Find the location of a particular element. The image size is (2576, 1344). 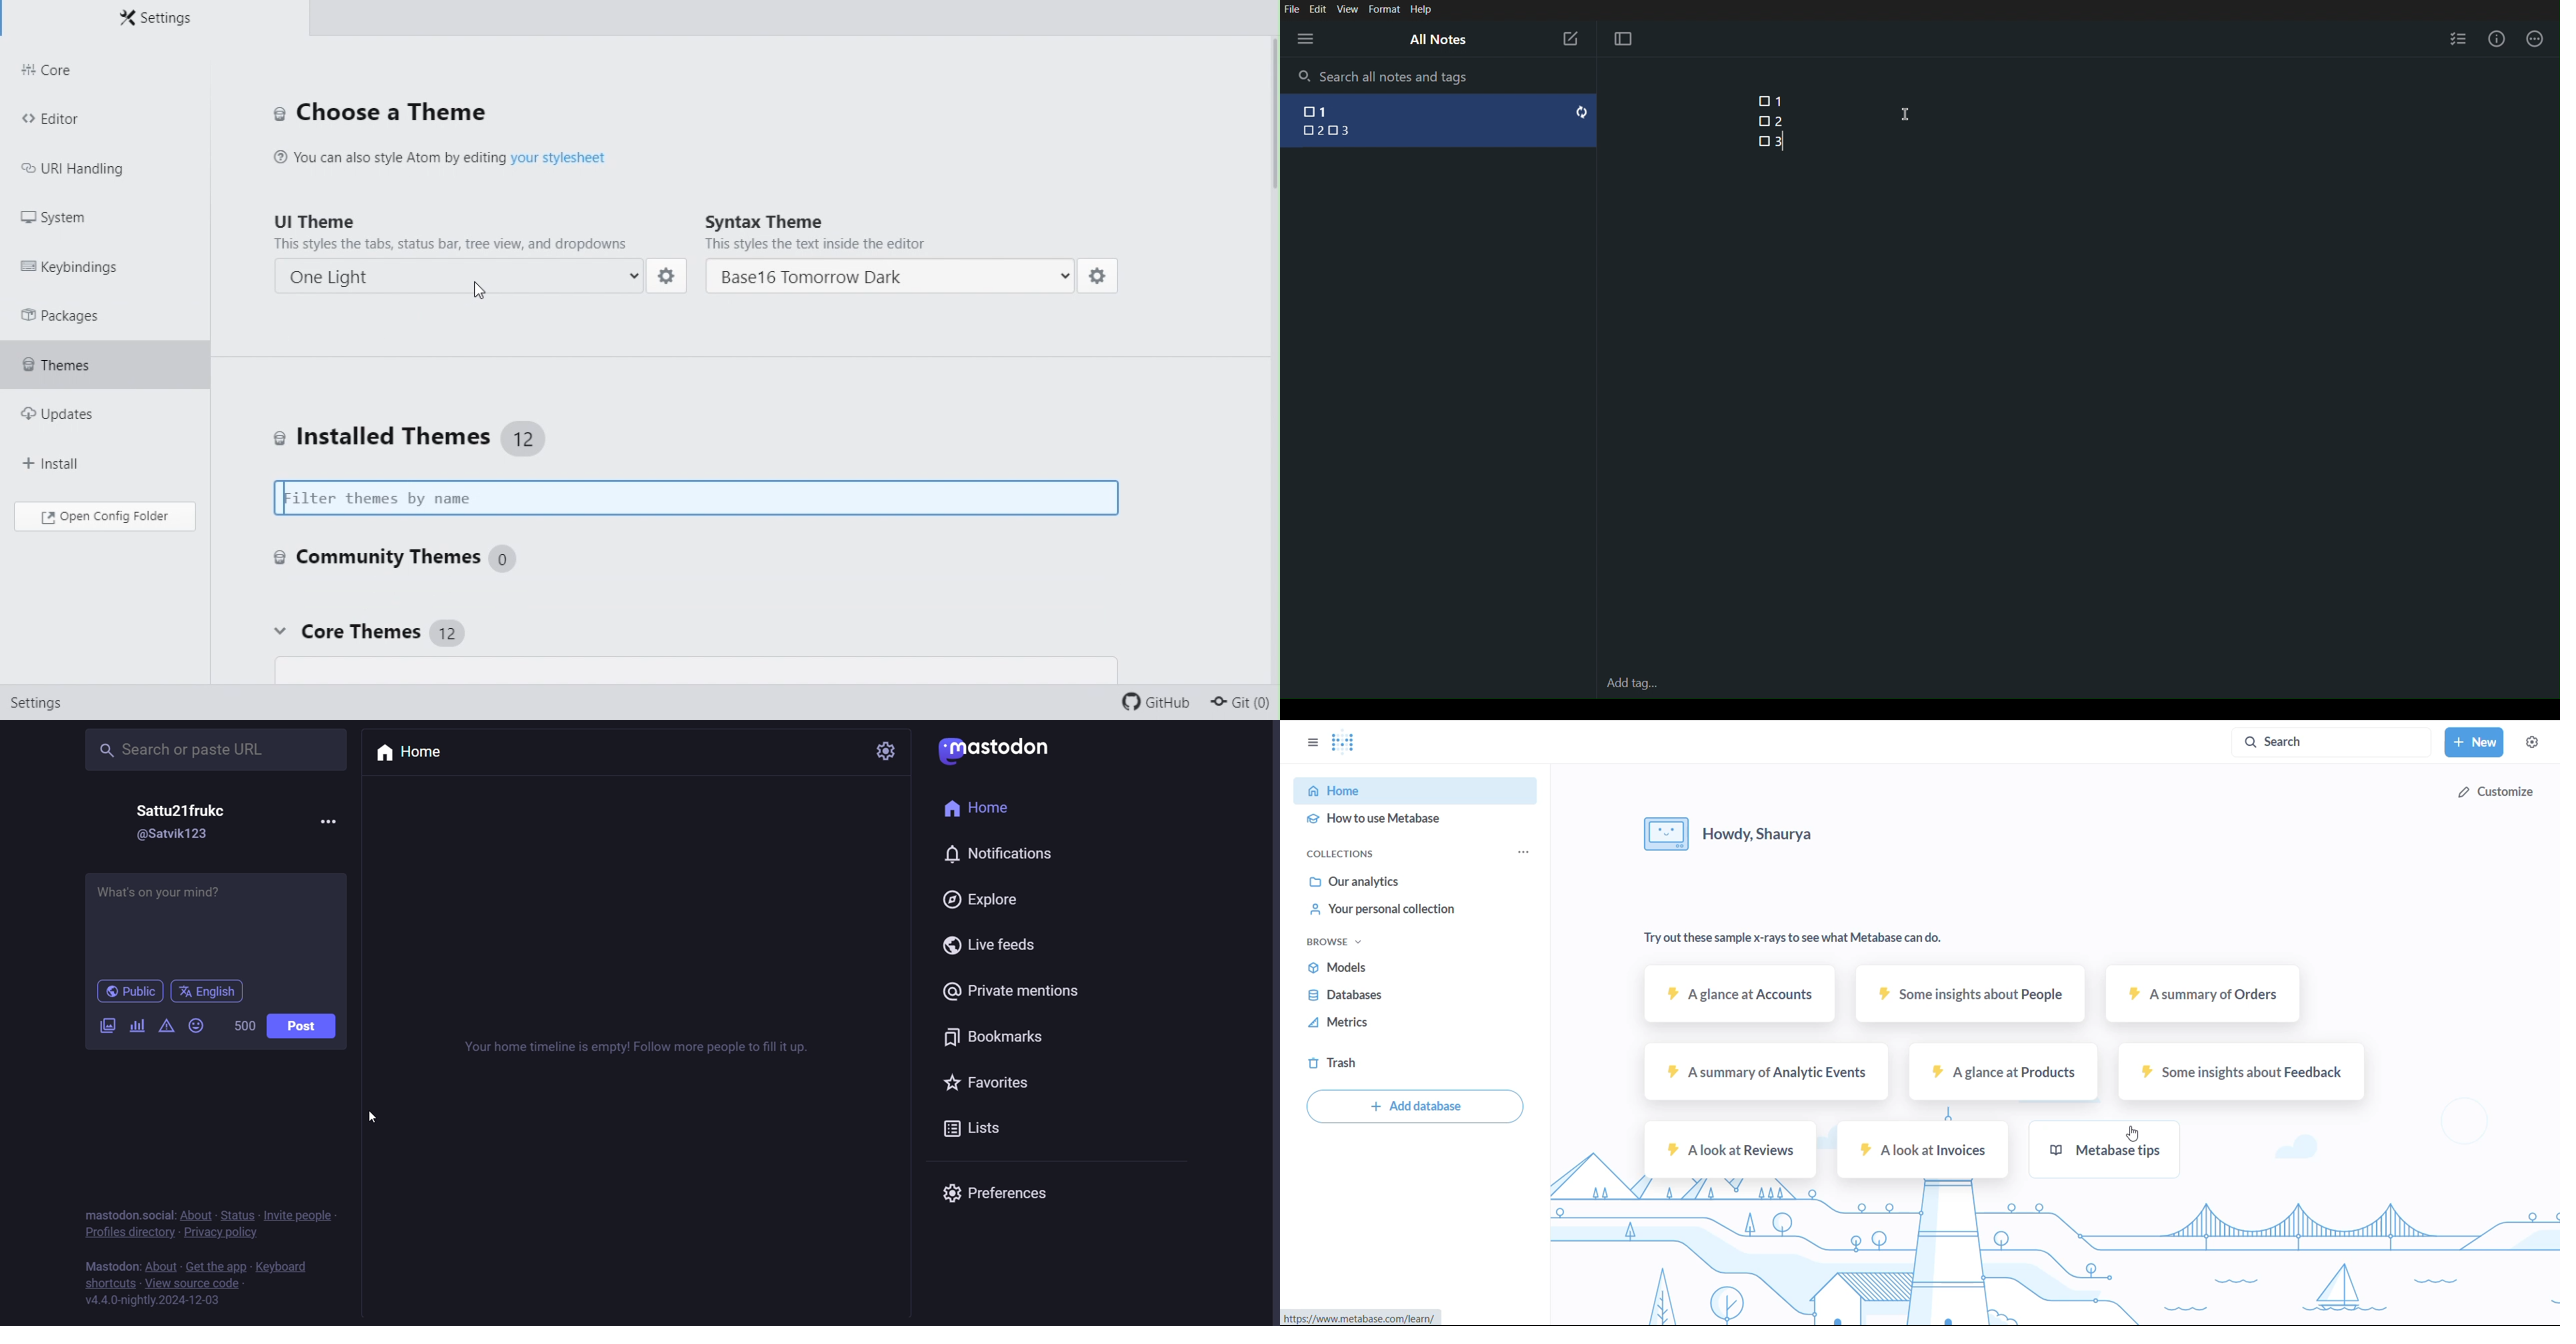

Installed theme 12 is located at coordinates (422, 437).